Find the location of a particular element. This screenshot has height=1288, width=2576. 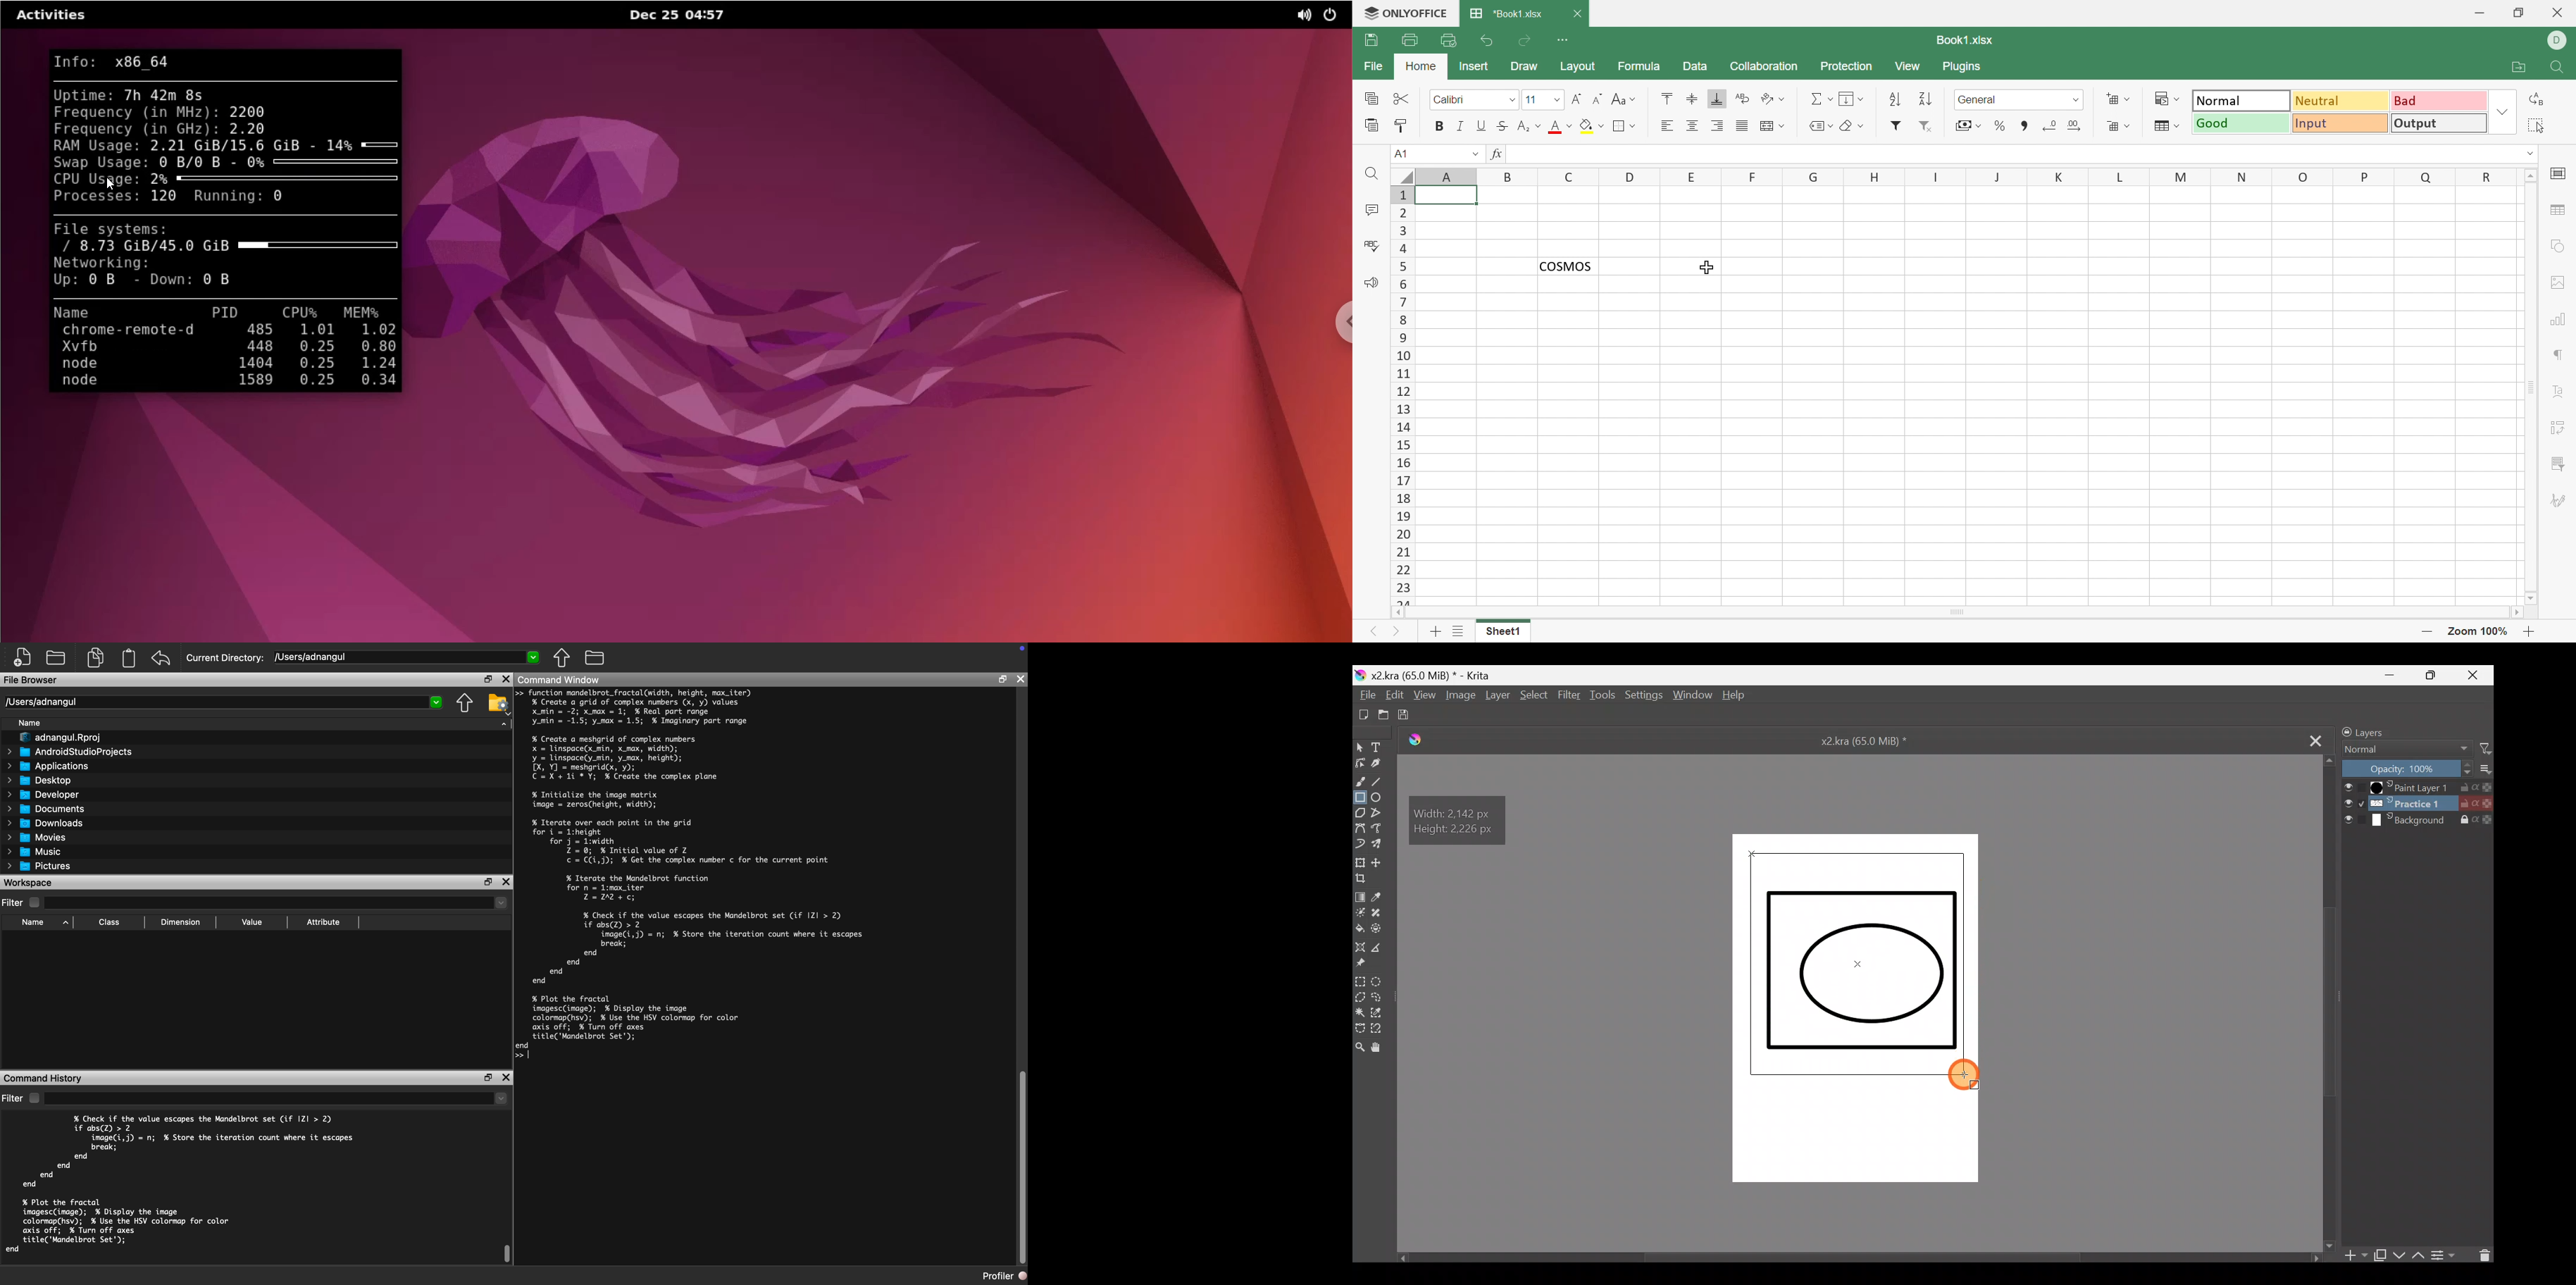

Accounting style is located at coordinates (1970, 126).